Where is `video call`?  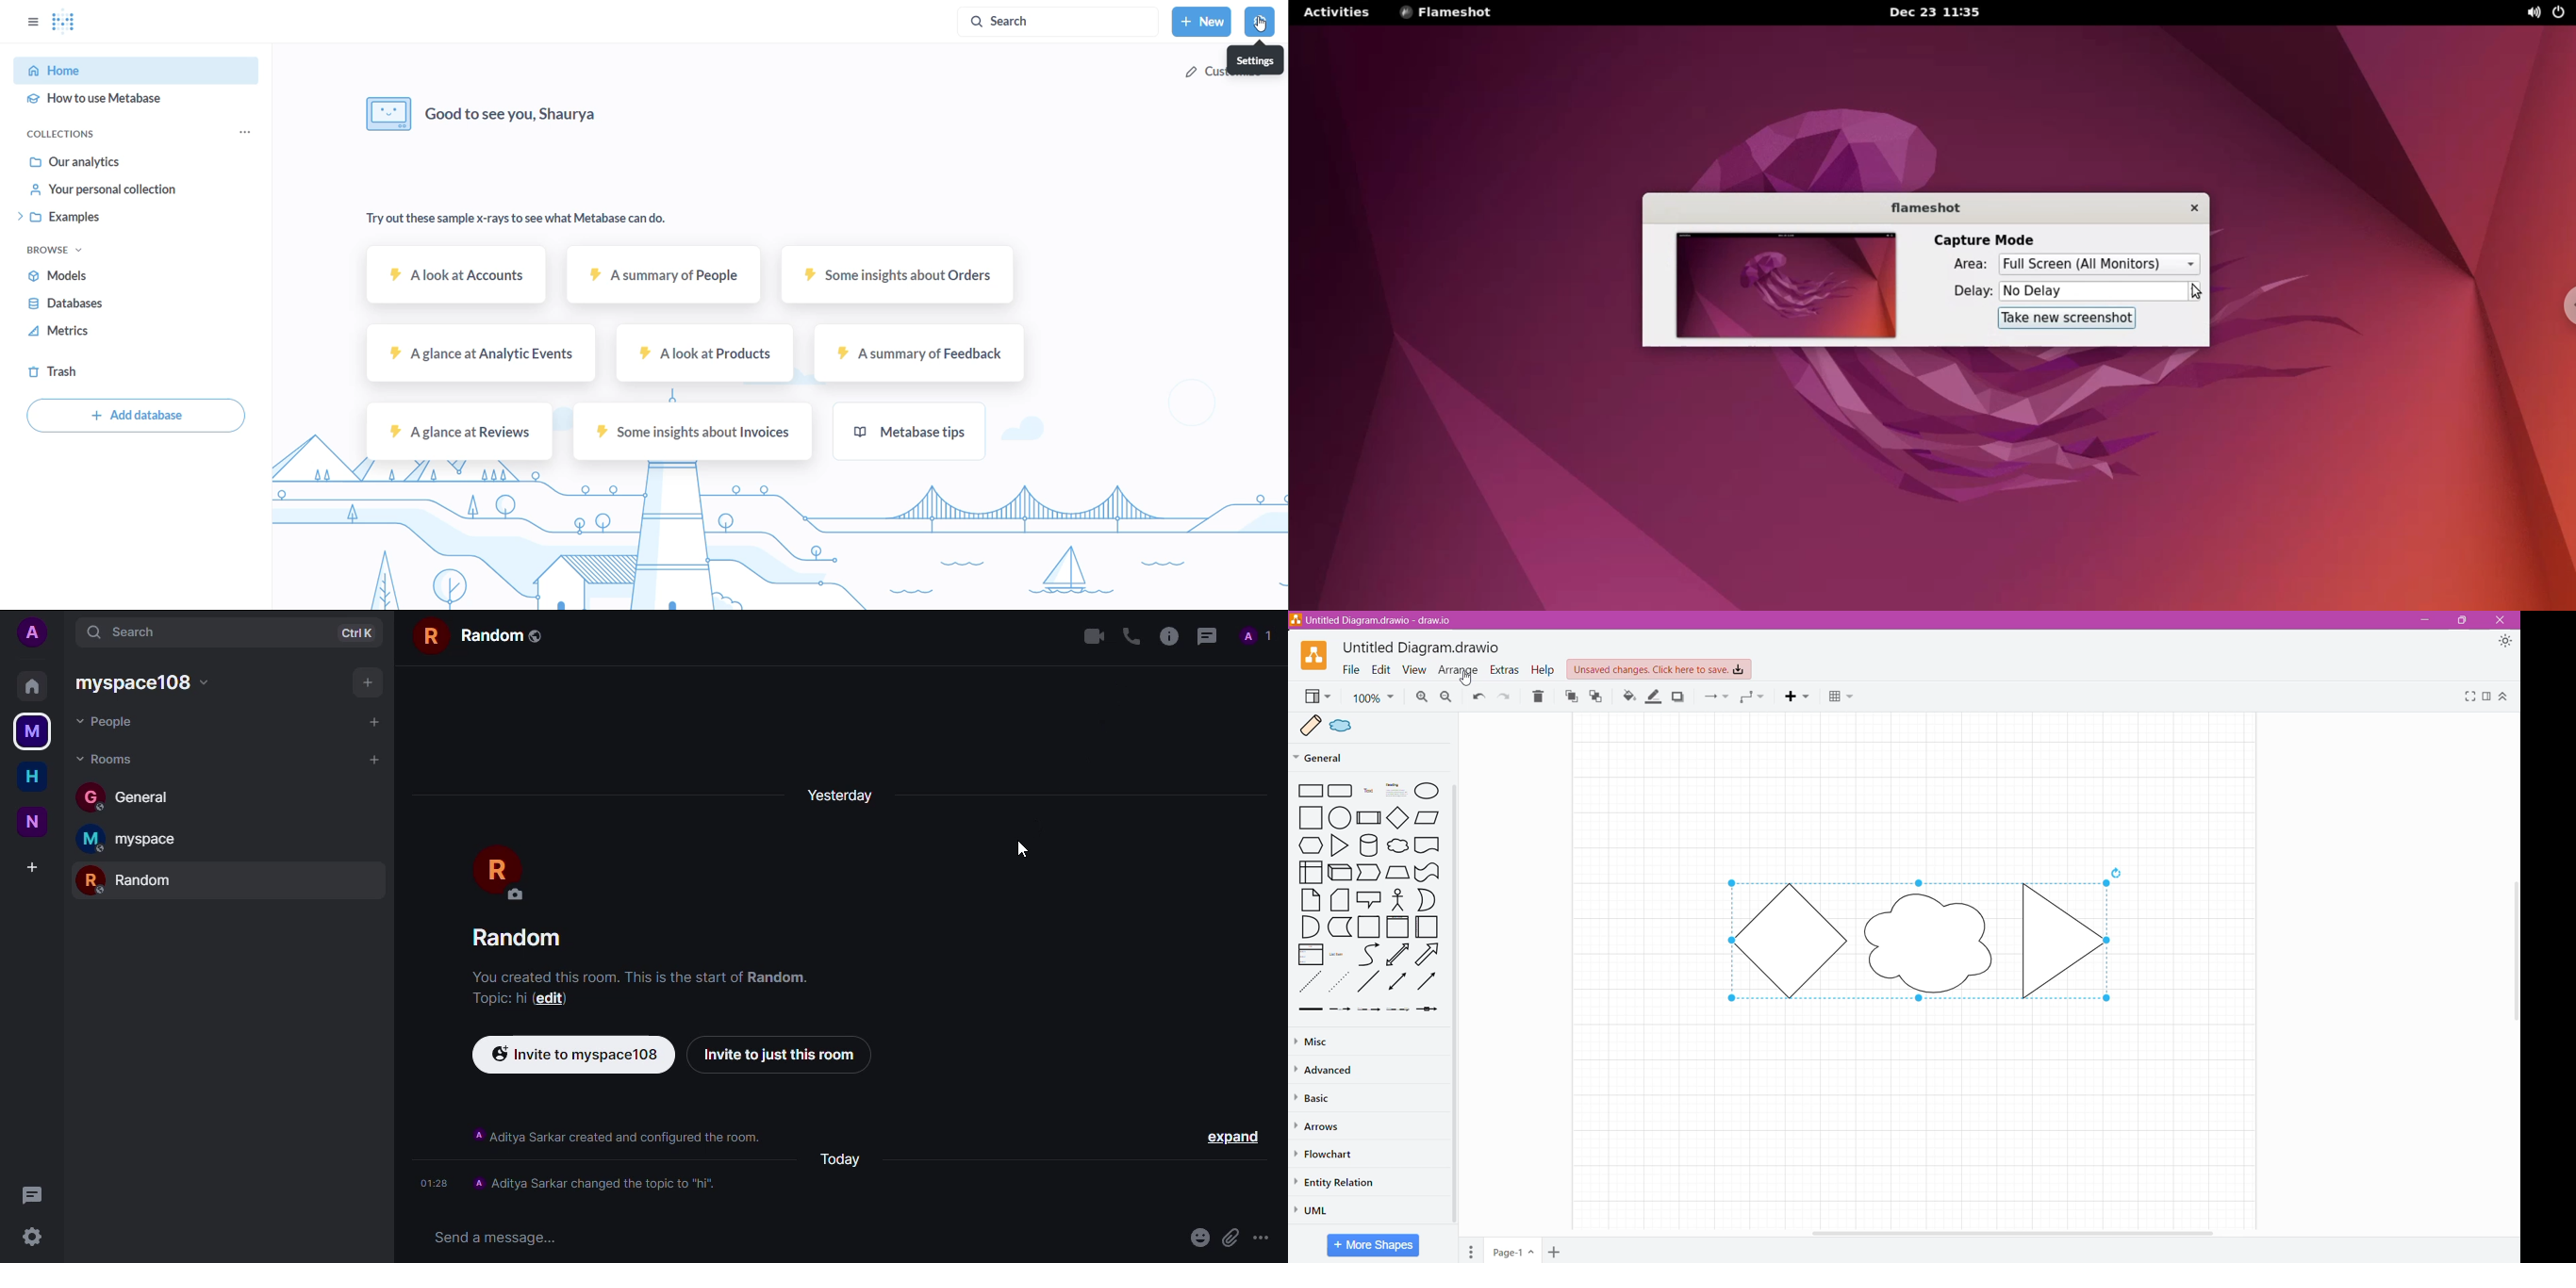 video call is located at coordinates (1093, 635).